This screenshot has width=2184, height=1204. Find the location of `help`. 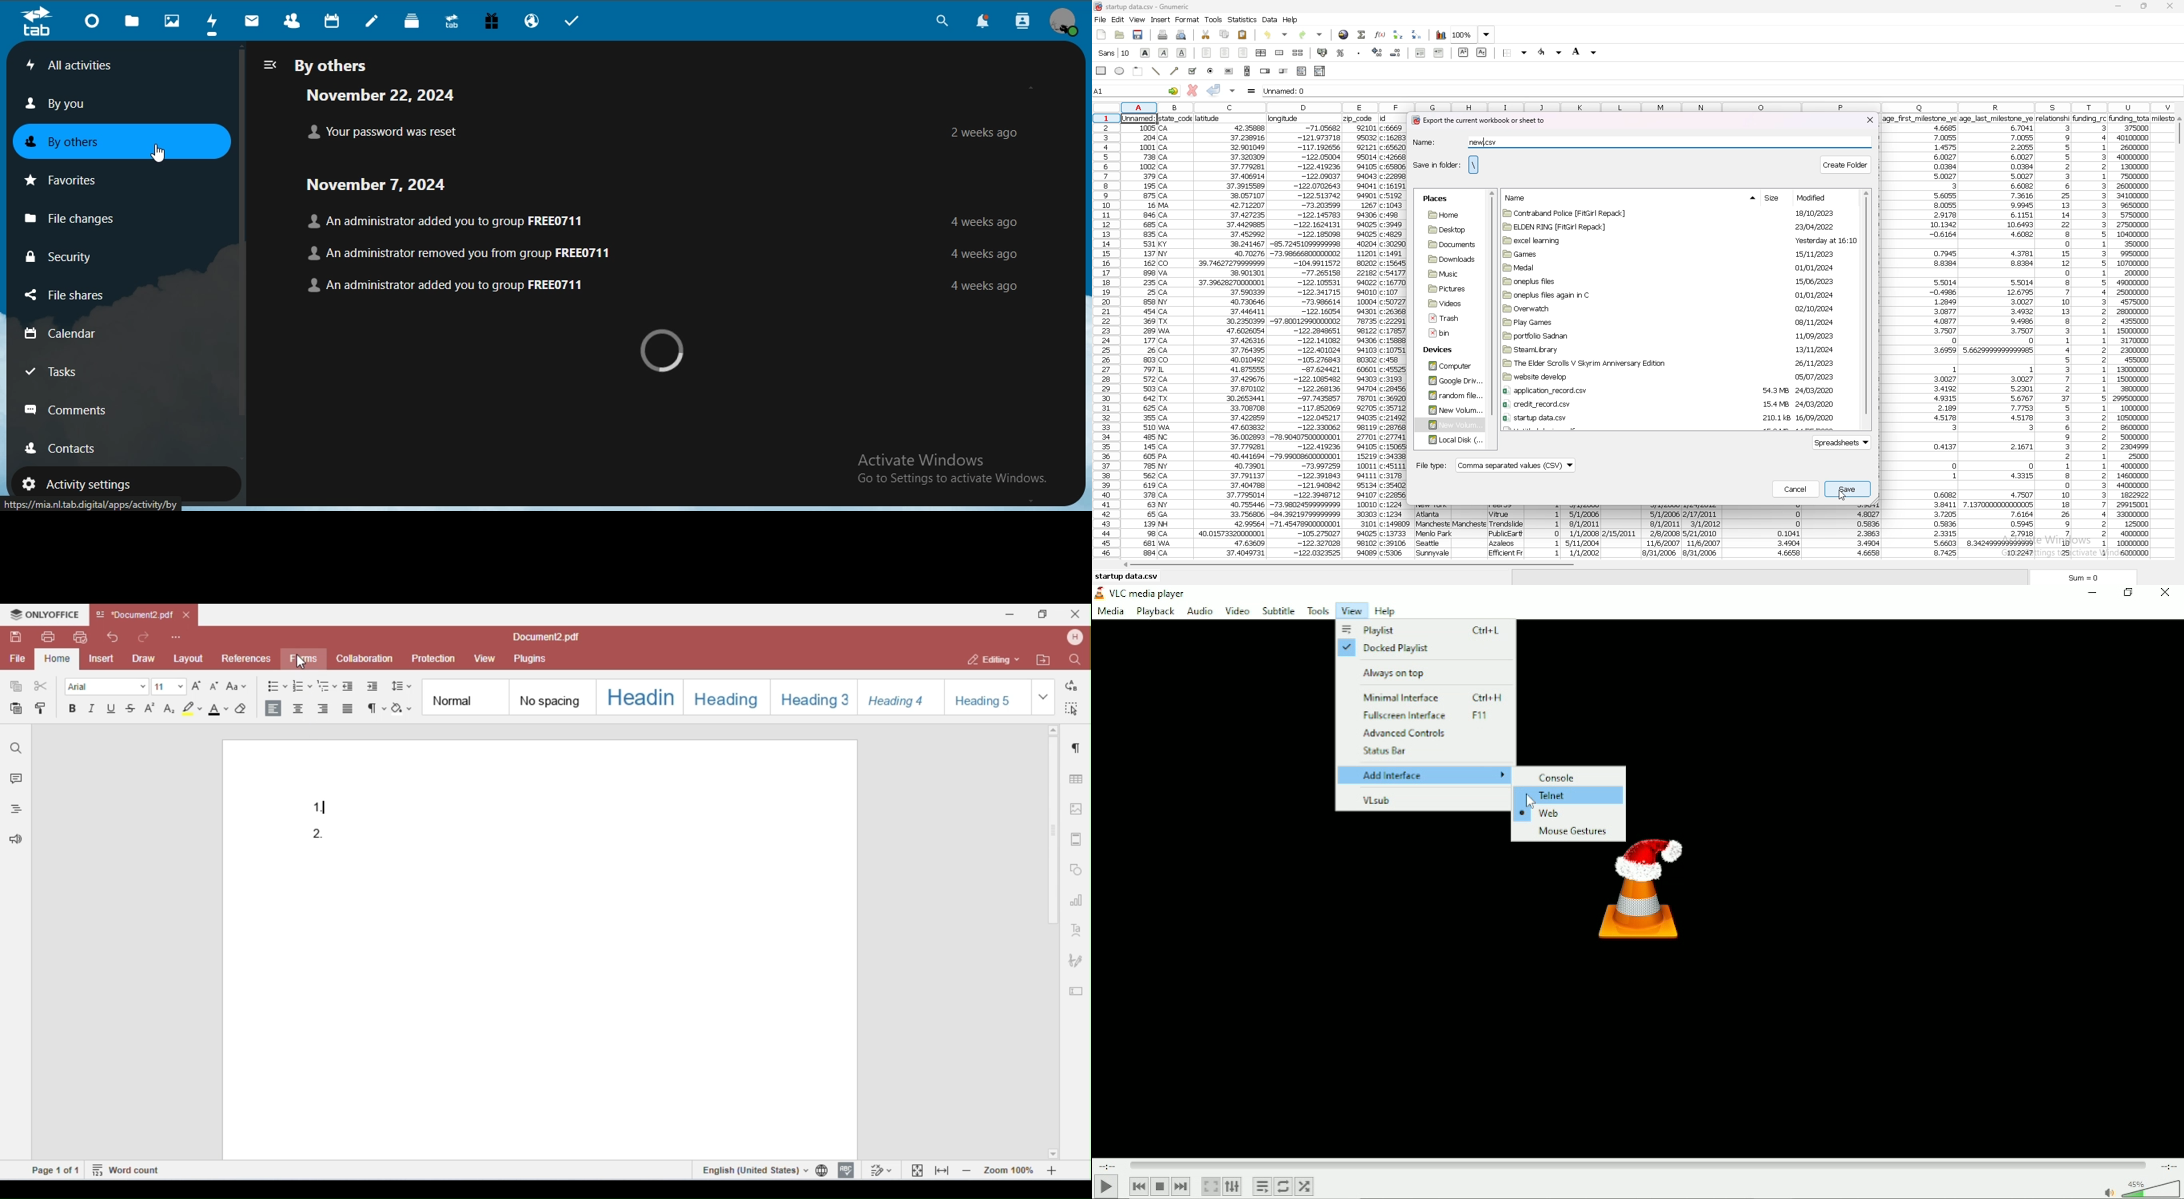

help is located at coordinates (1290, 20).